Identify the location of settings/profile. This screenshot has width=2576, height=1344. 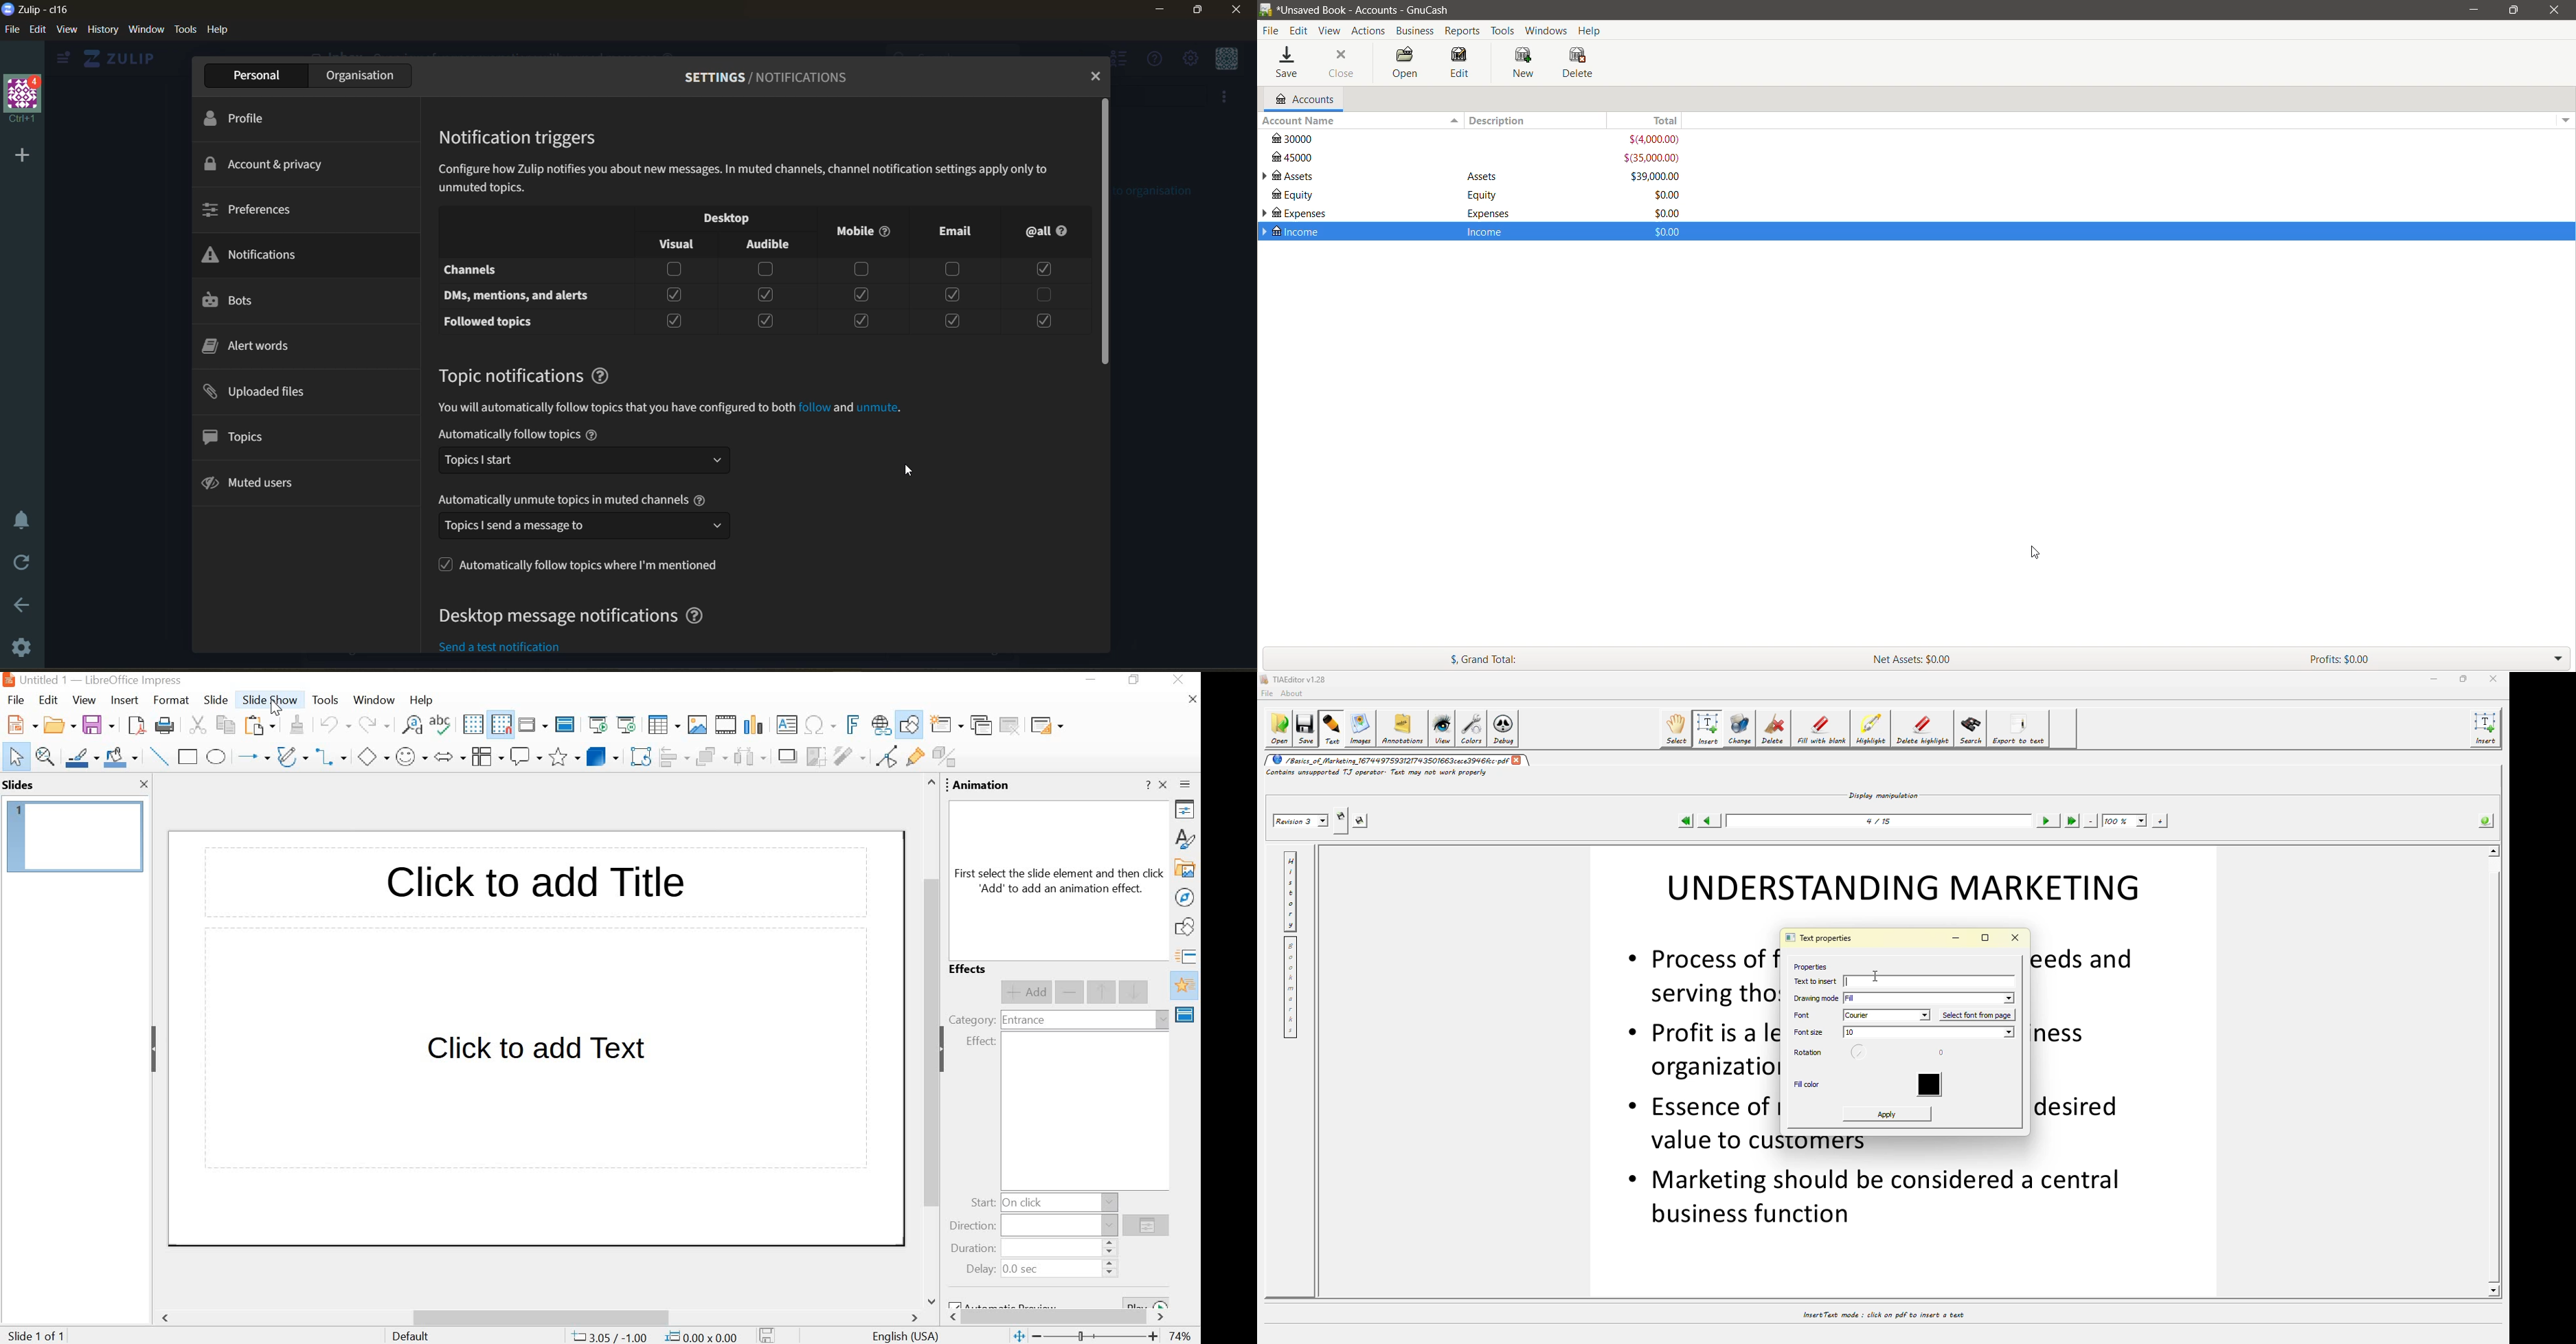
(754, 77).